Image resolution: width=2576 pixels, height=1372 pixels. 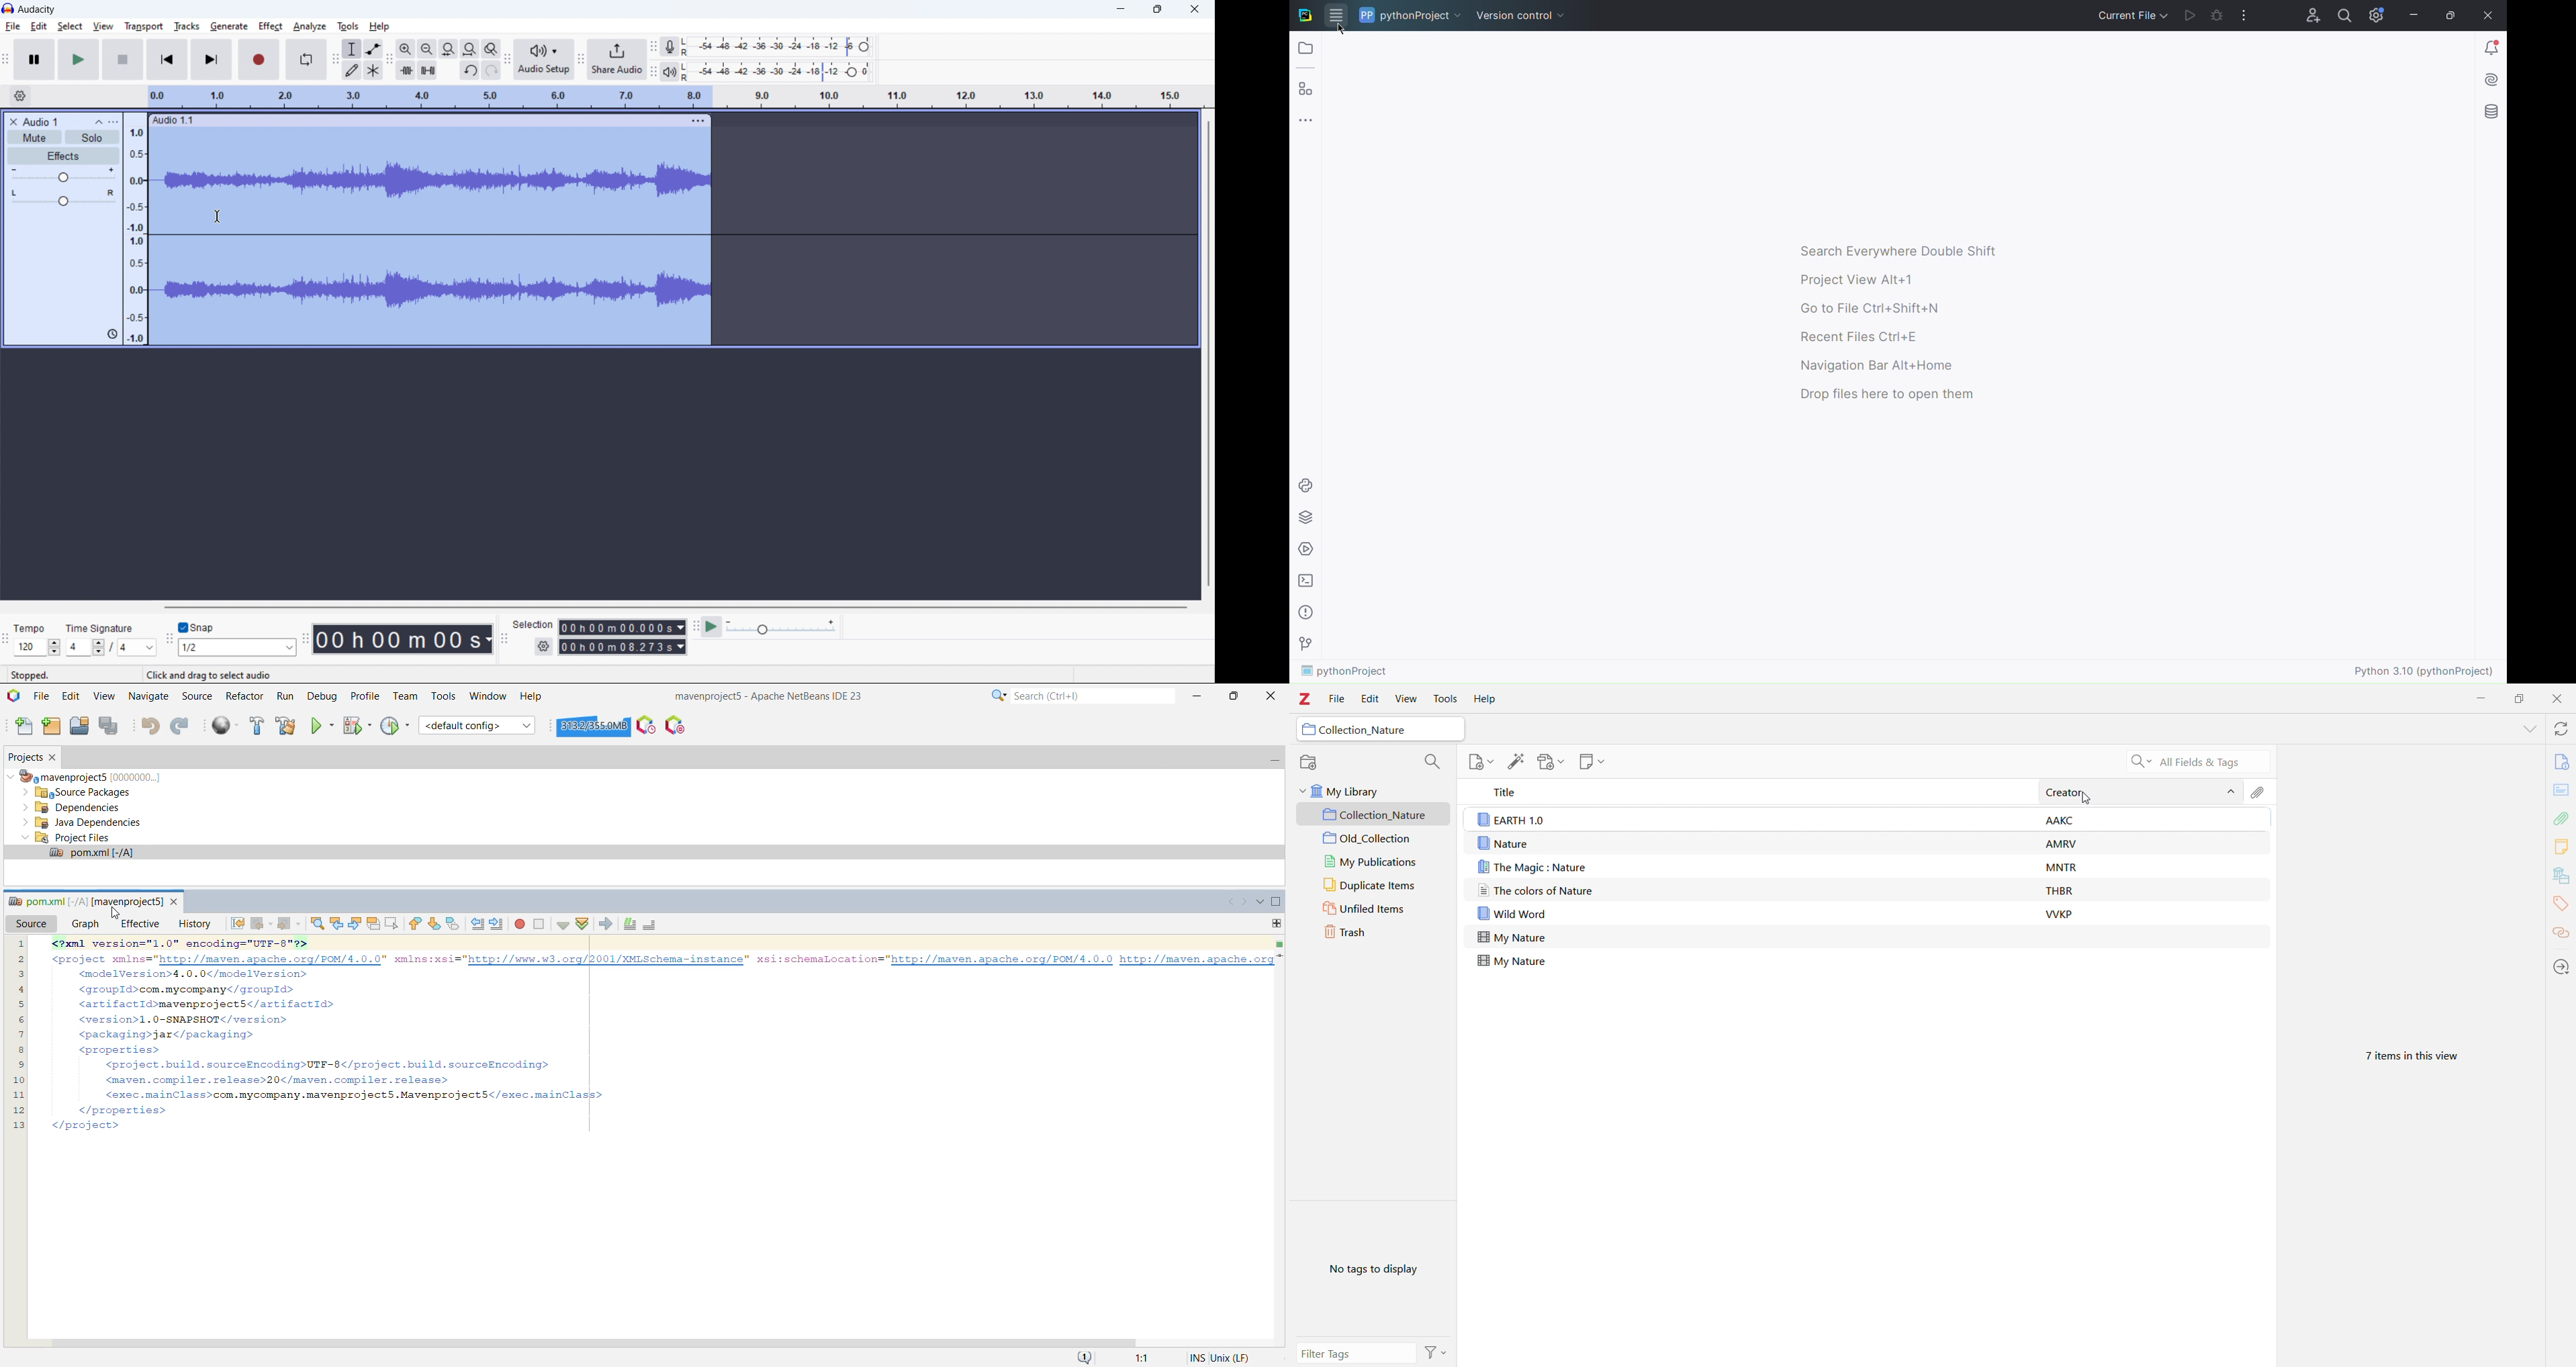 I want to click on My nature, so click(x=1538, y=963).